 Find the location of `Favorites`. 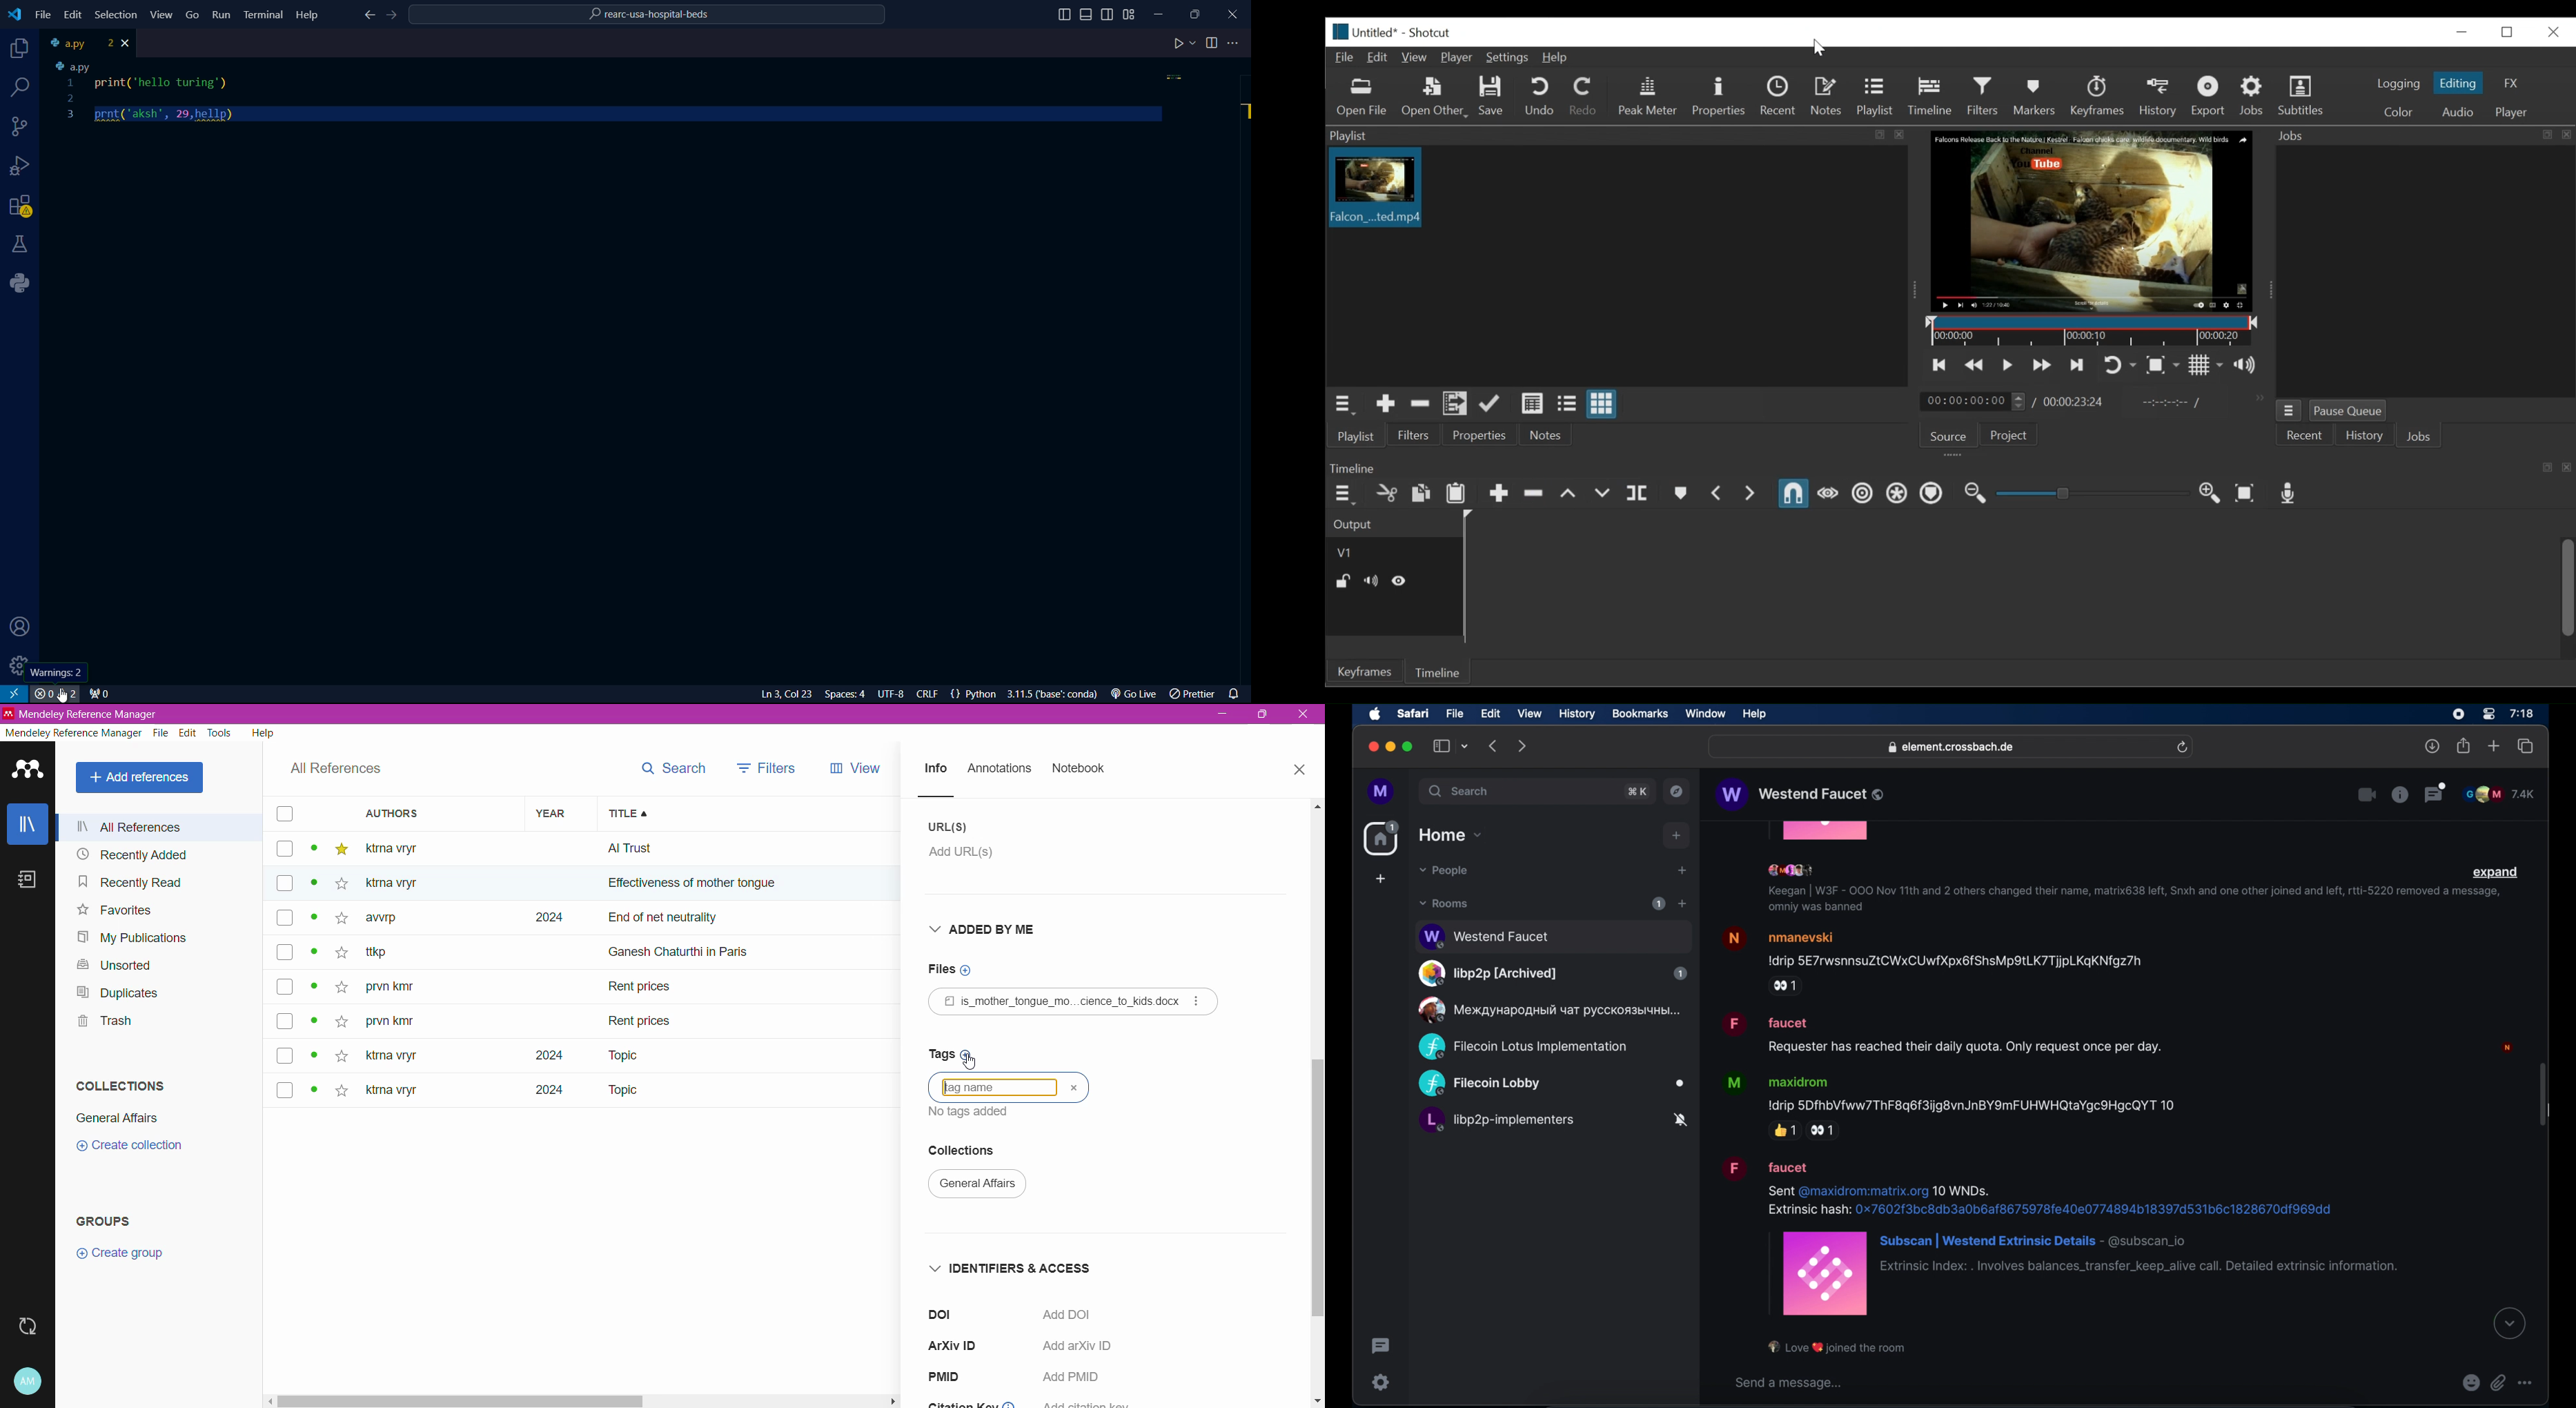

Favorites is located at coordinates (115, 910).